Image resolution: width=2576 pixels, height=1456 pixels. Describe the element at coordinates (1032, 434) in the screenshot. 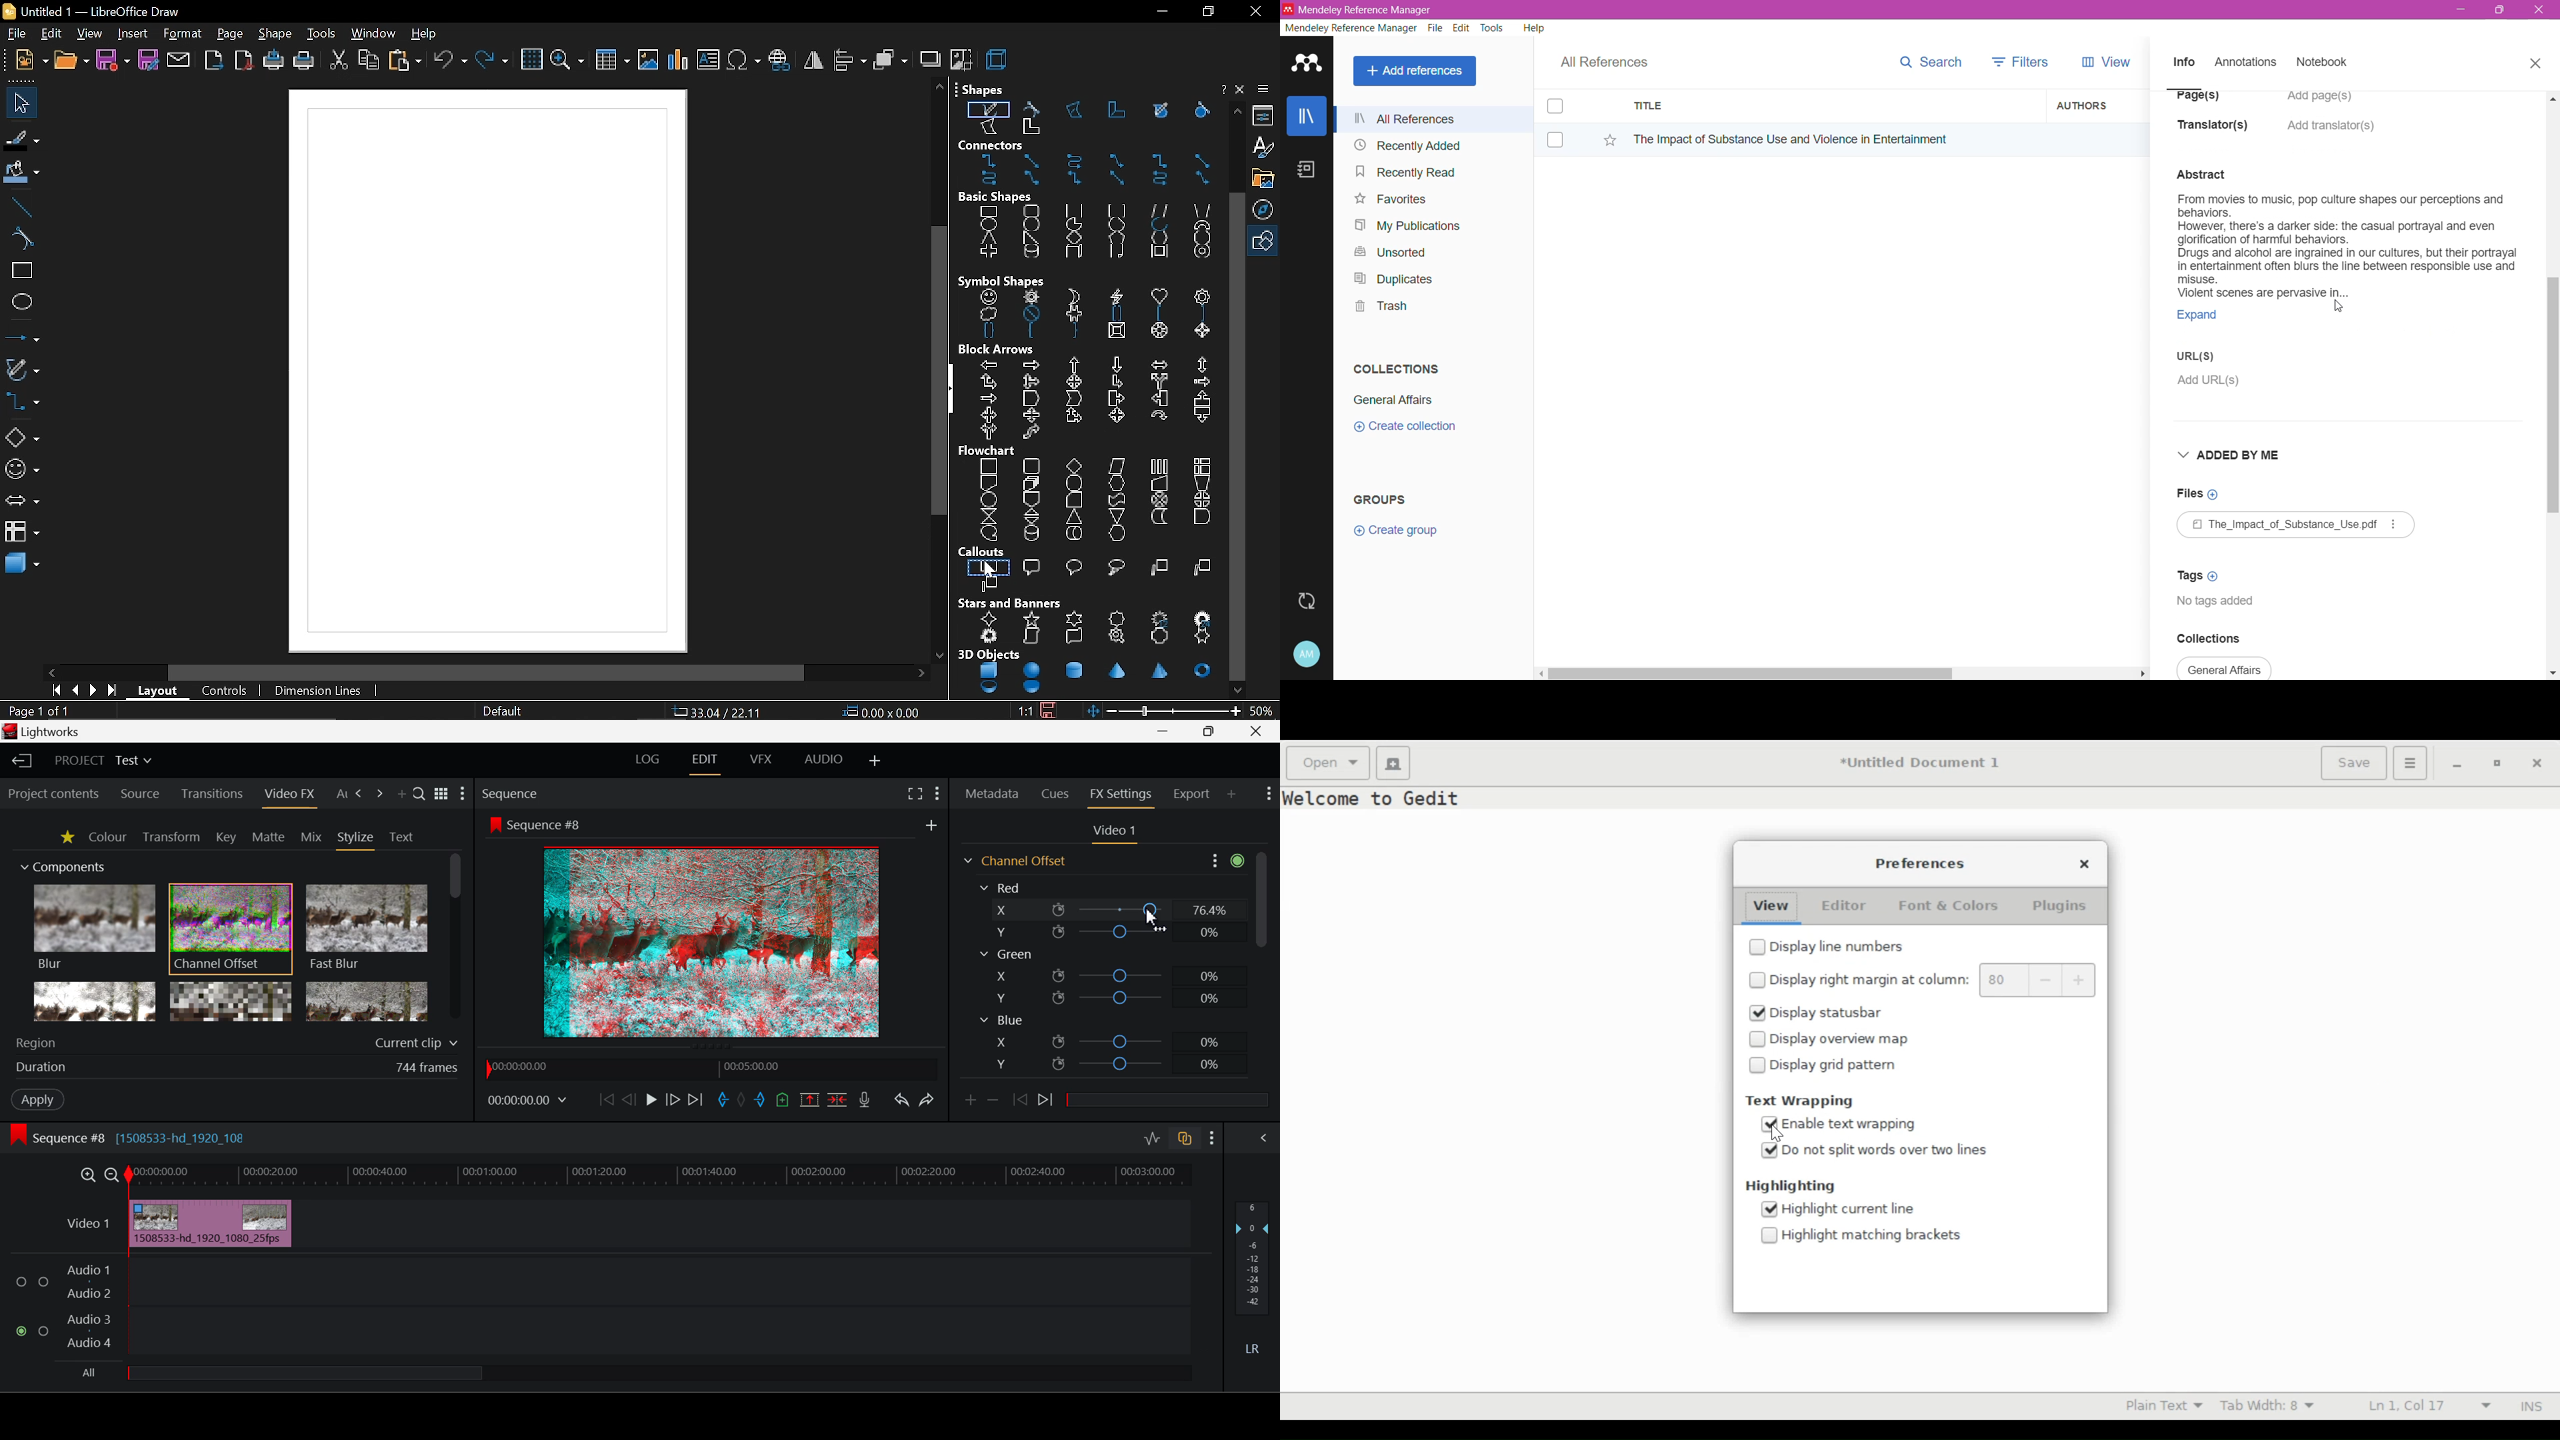

I see `s shaped arrow` at that location.